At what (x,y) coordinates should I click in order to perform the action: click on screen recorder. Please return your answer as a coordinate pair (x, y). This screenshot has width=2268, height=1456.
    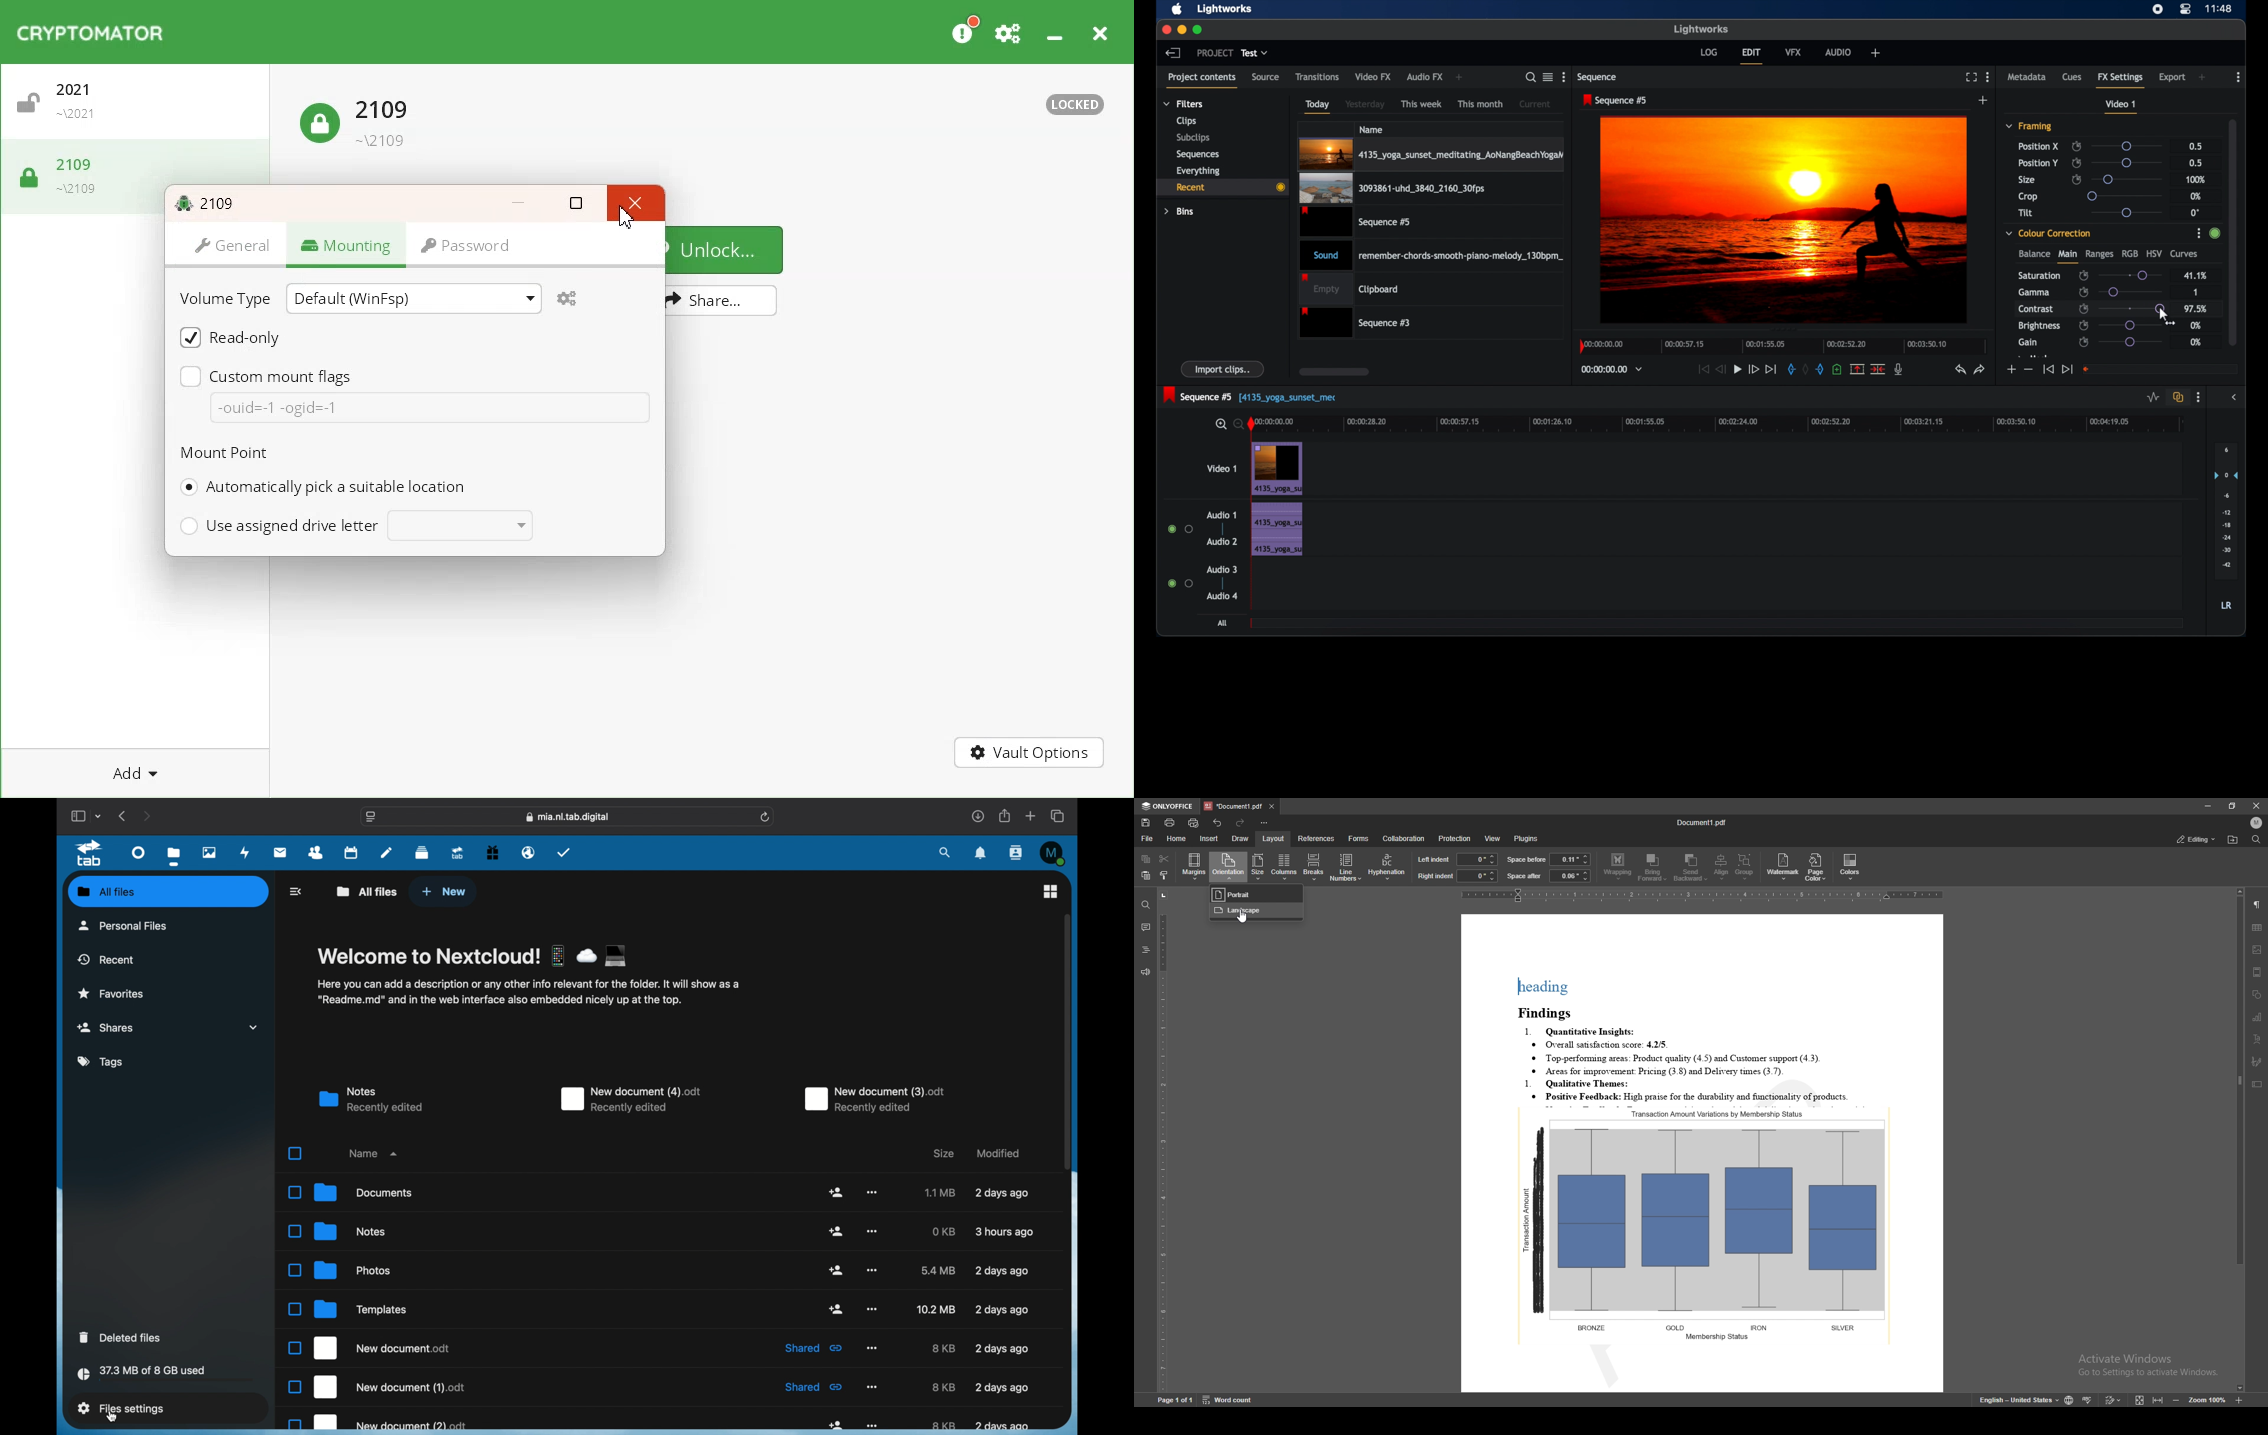
    Looking at the image, I should click on (2158, 9).